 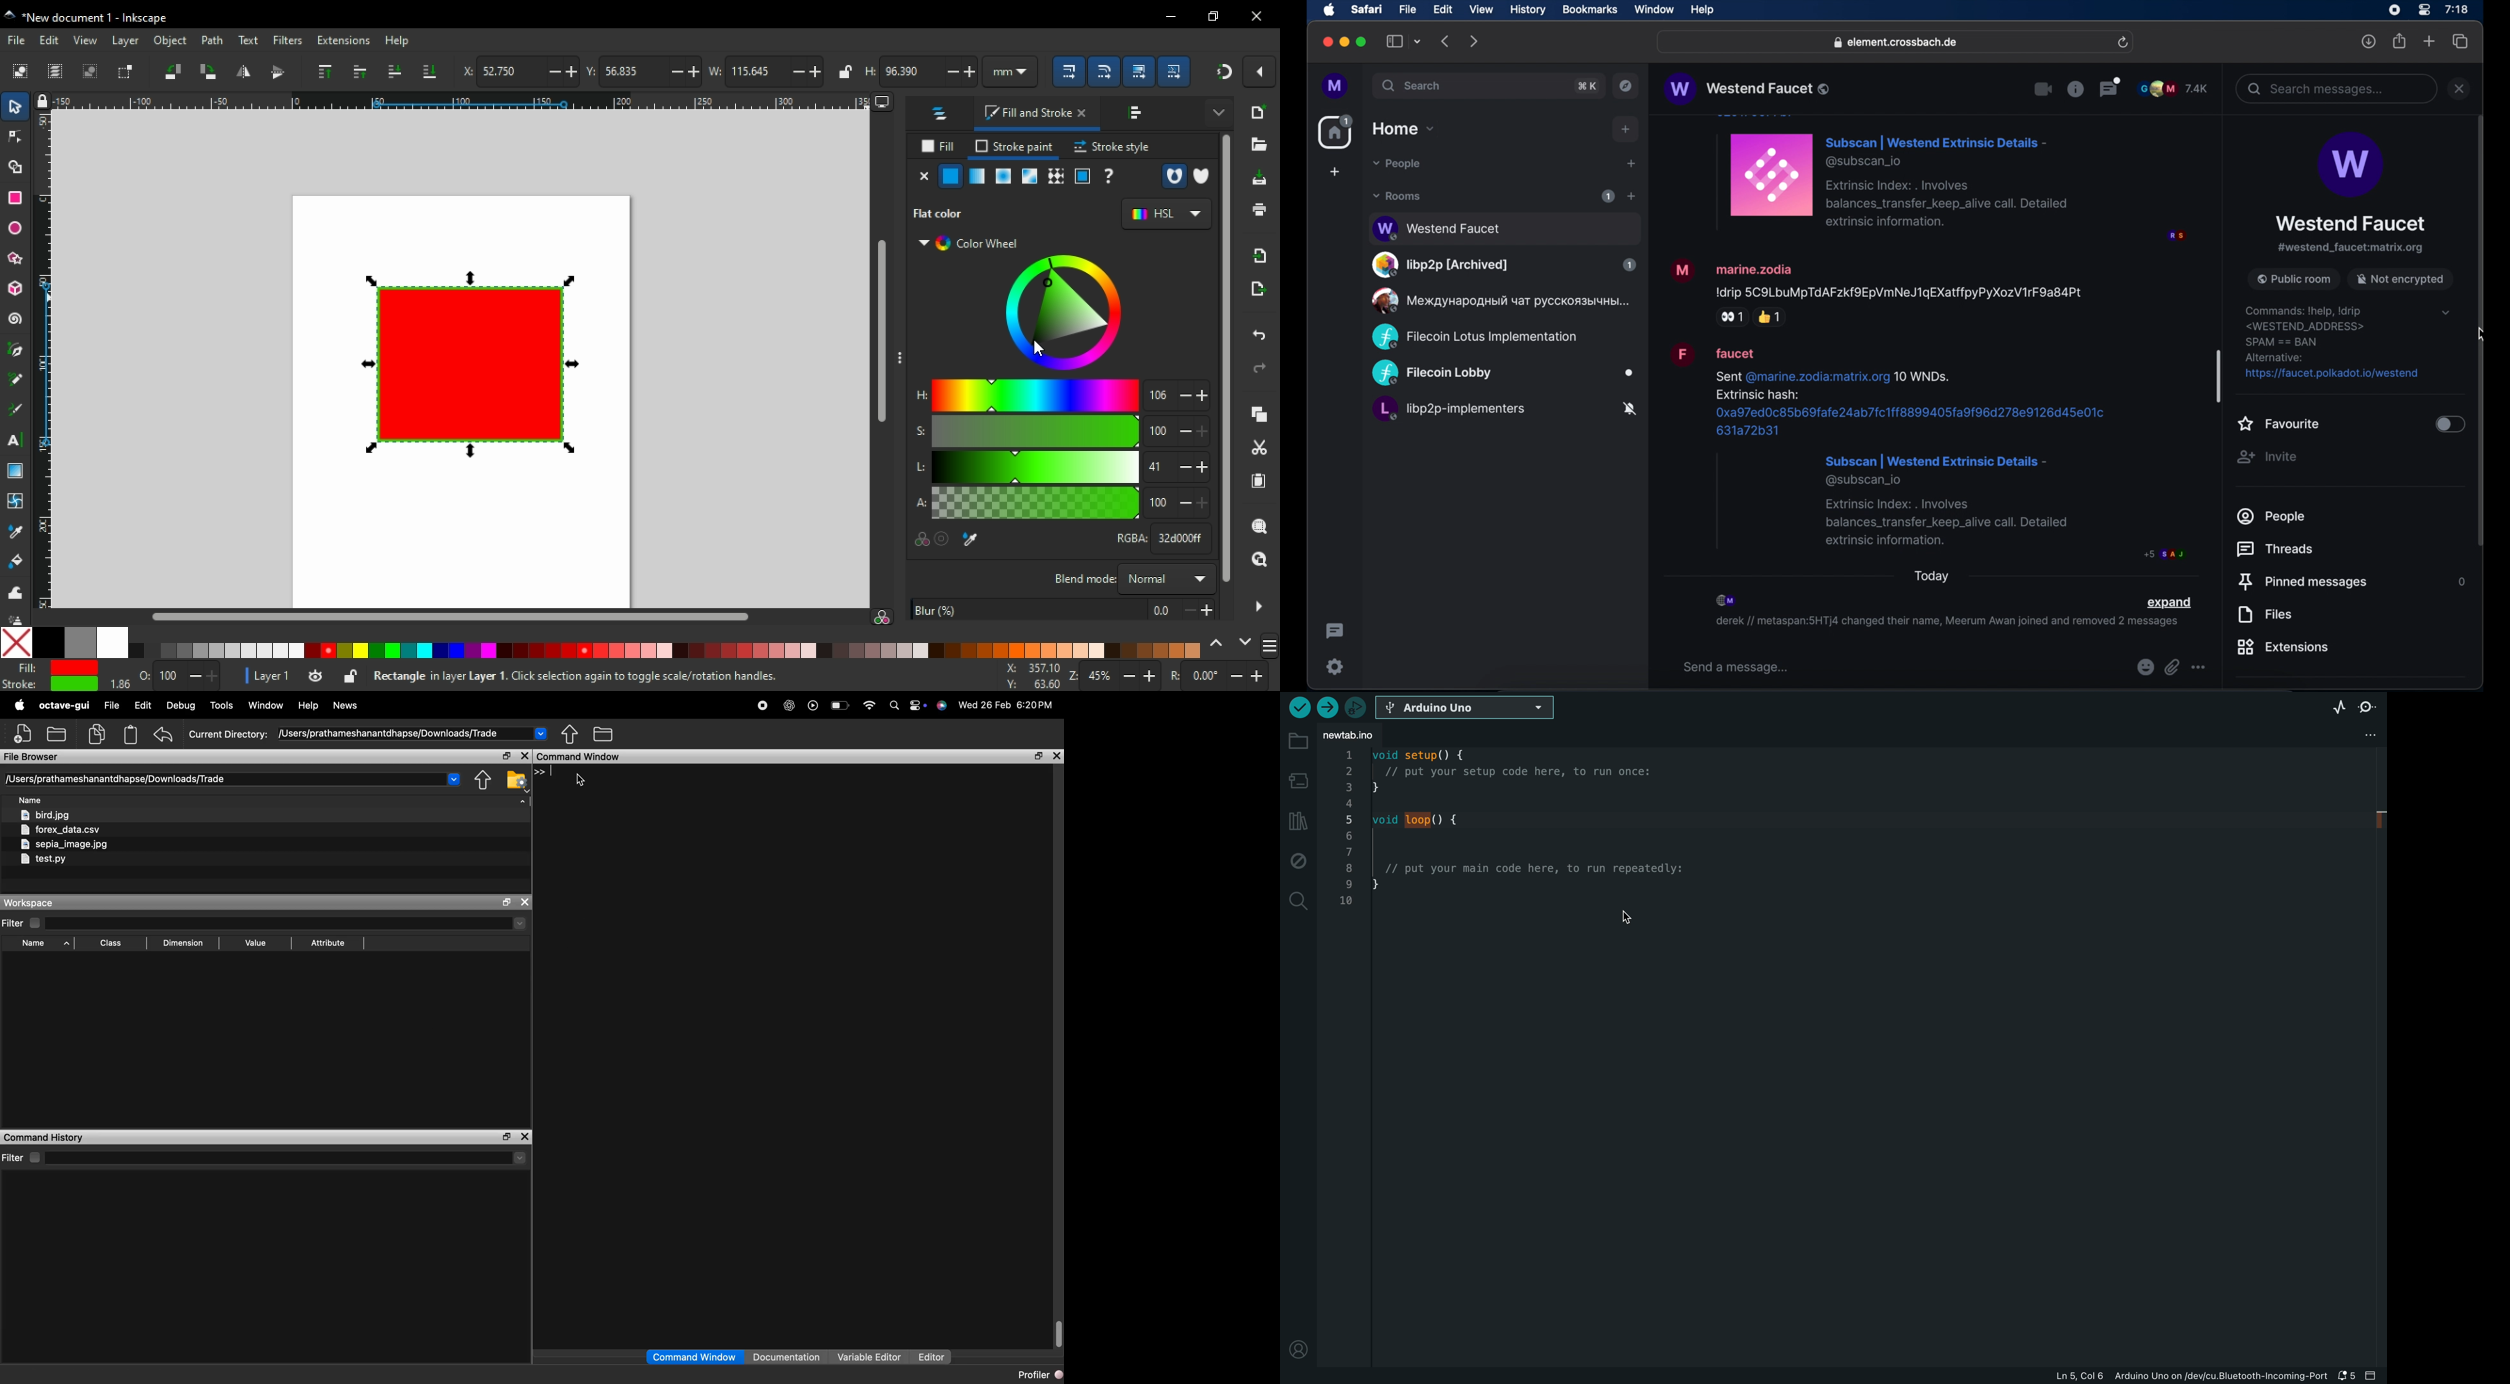 I want to click on increase/decrease, so click(x=1194, y=467).